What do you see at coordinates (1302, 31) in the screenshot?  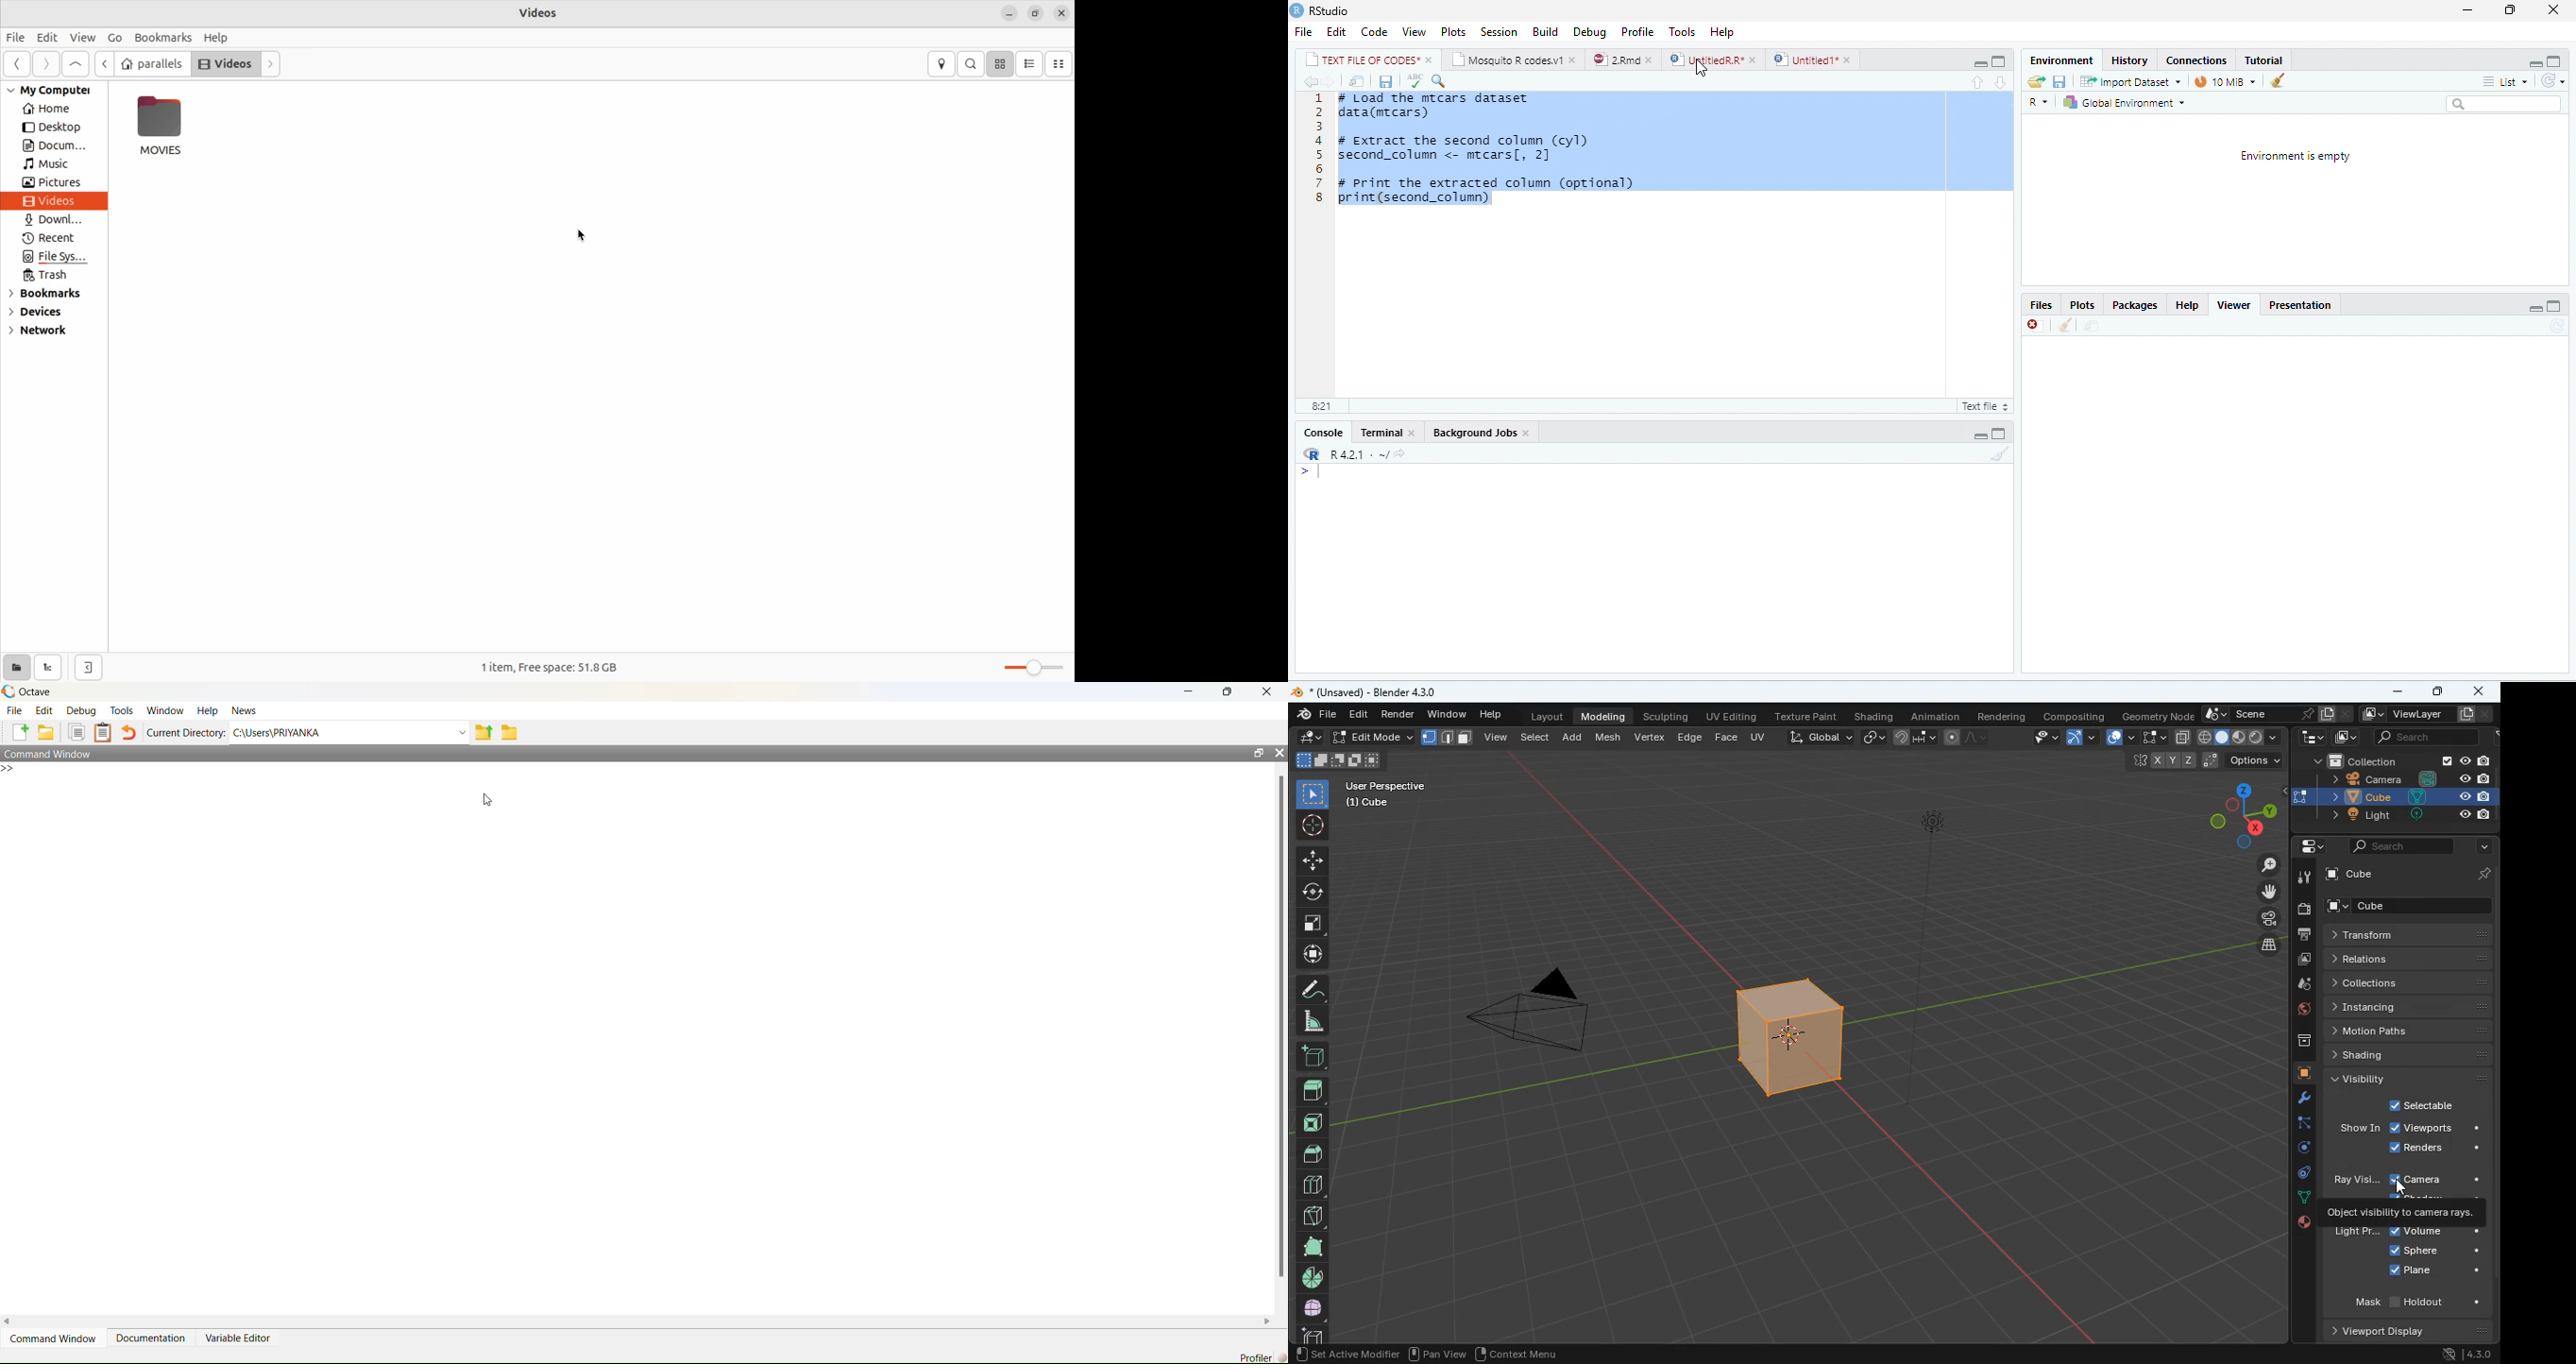 I see `File` at bounding box center [1302, 31].